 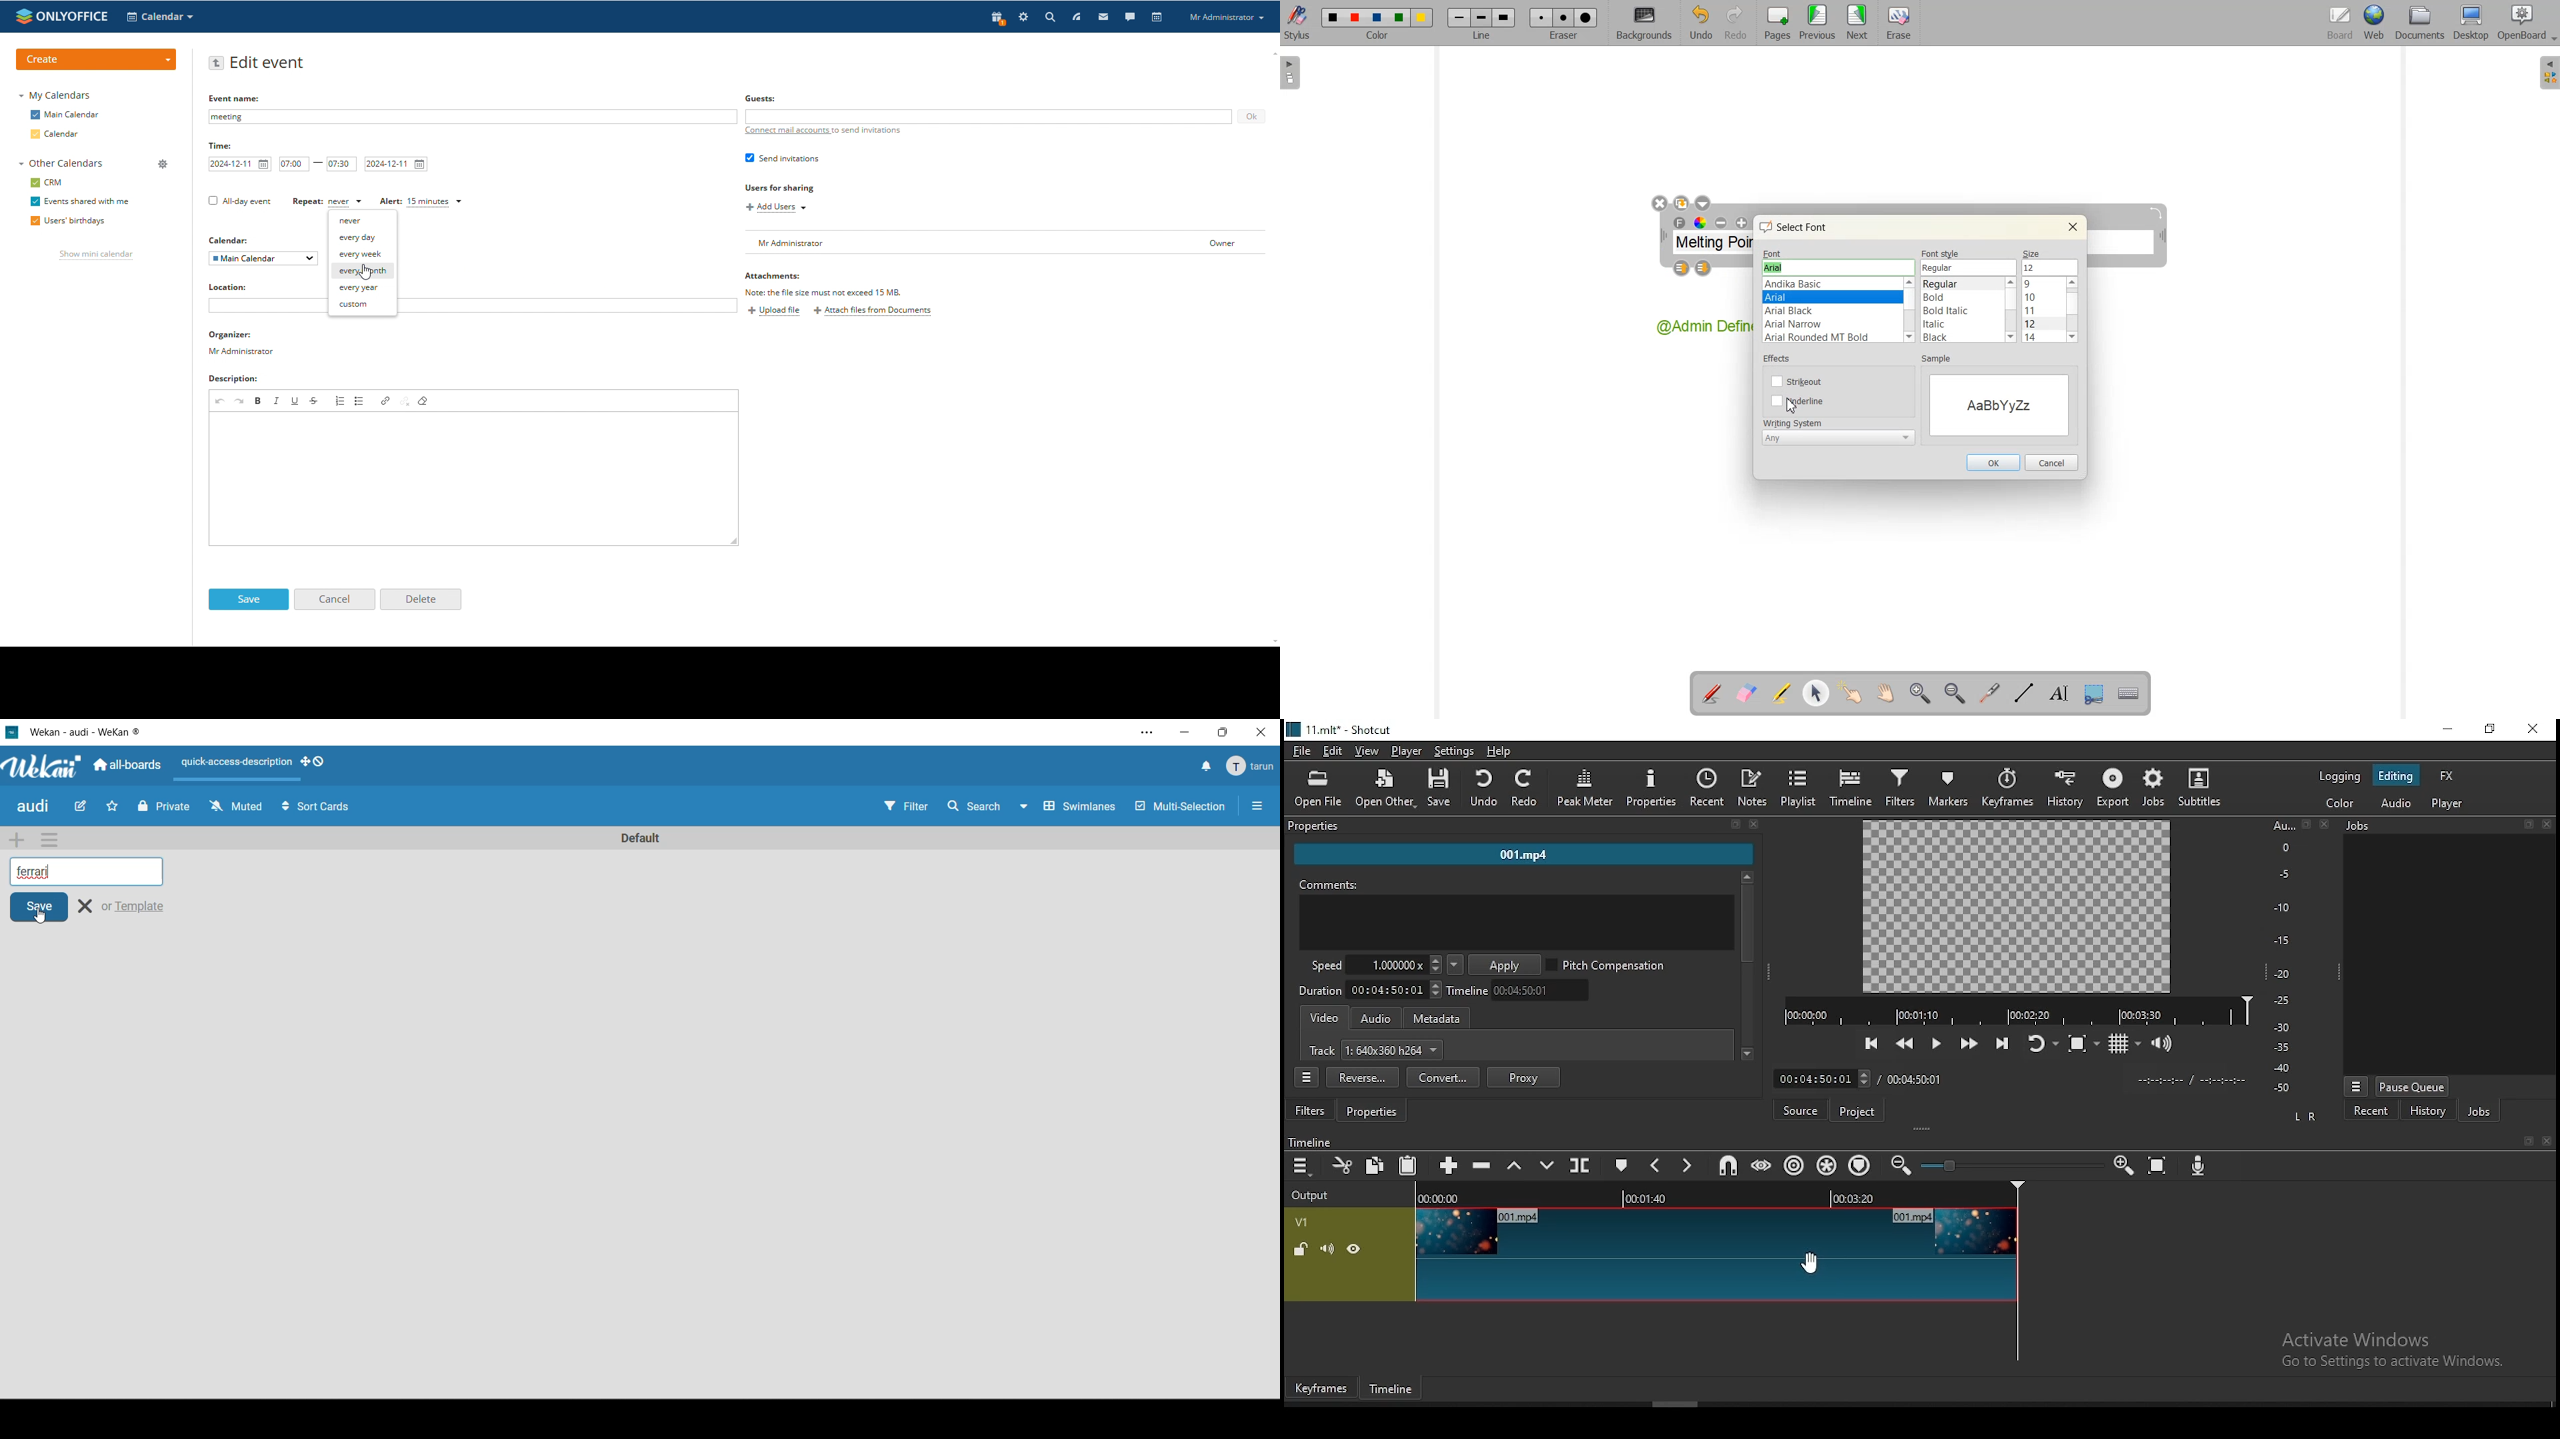 I want to click on Layer Up, so click(x=1683, y=269).